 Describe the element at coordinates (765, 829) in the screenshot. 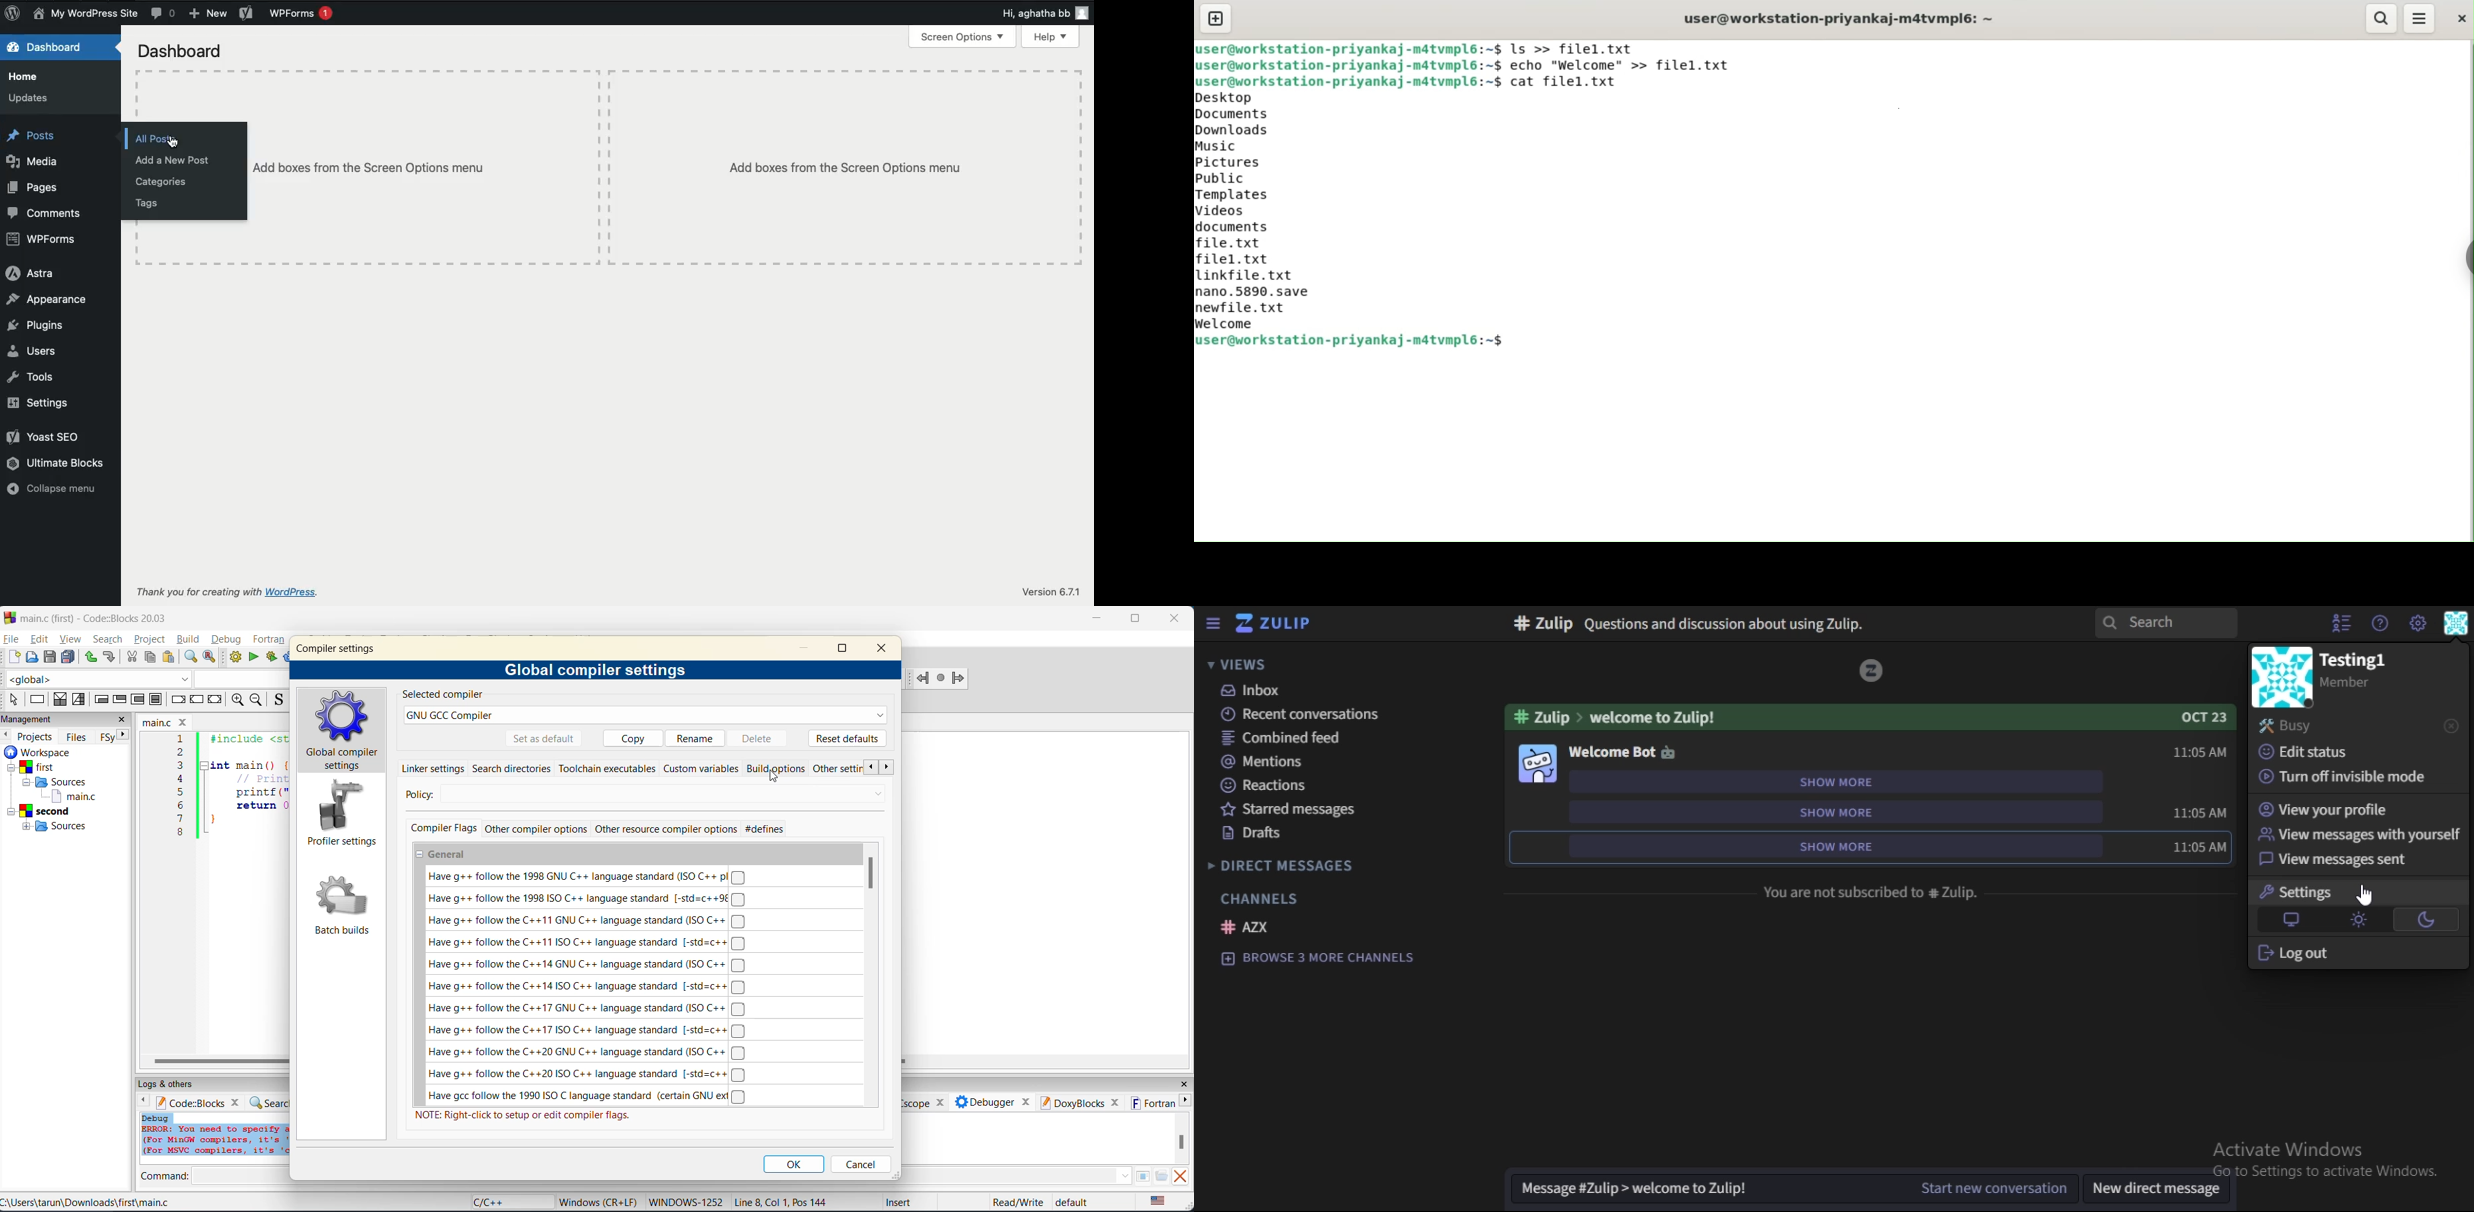

I see `#defines` at that location.